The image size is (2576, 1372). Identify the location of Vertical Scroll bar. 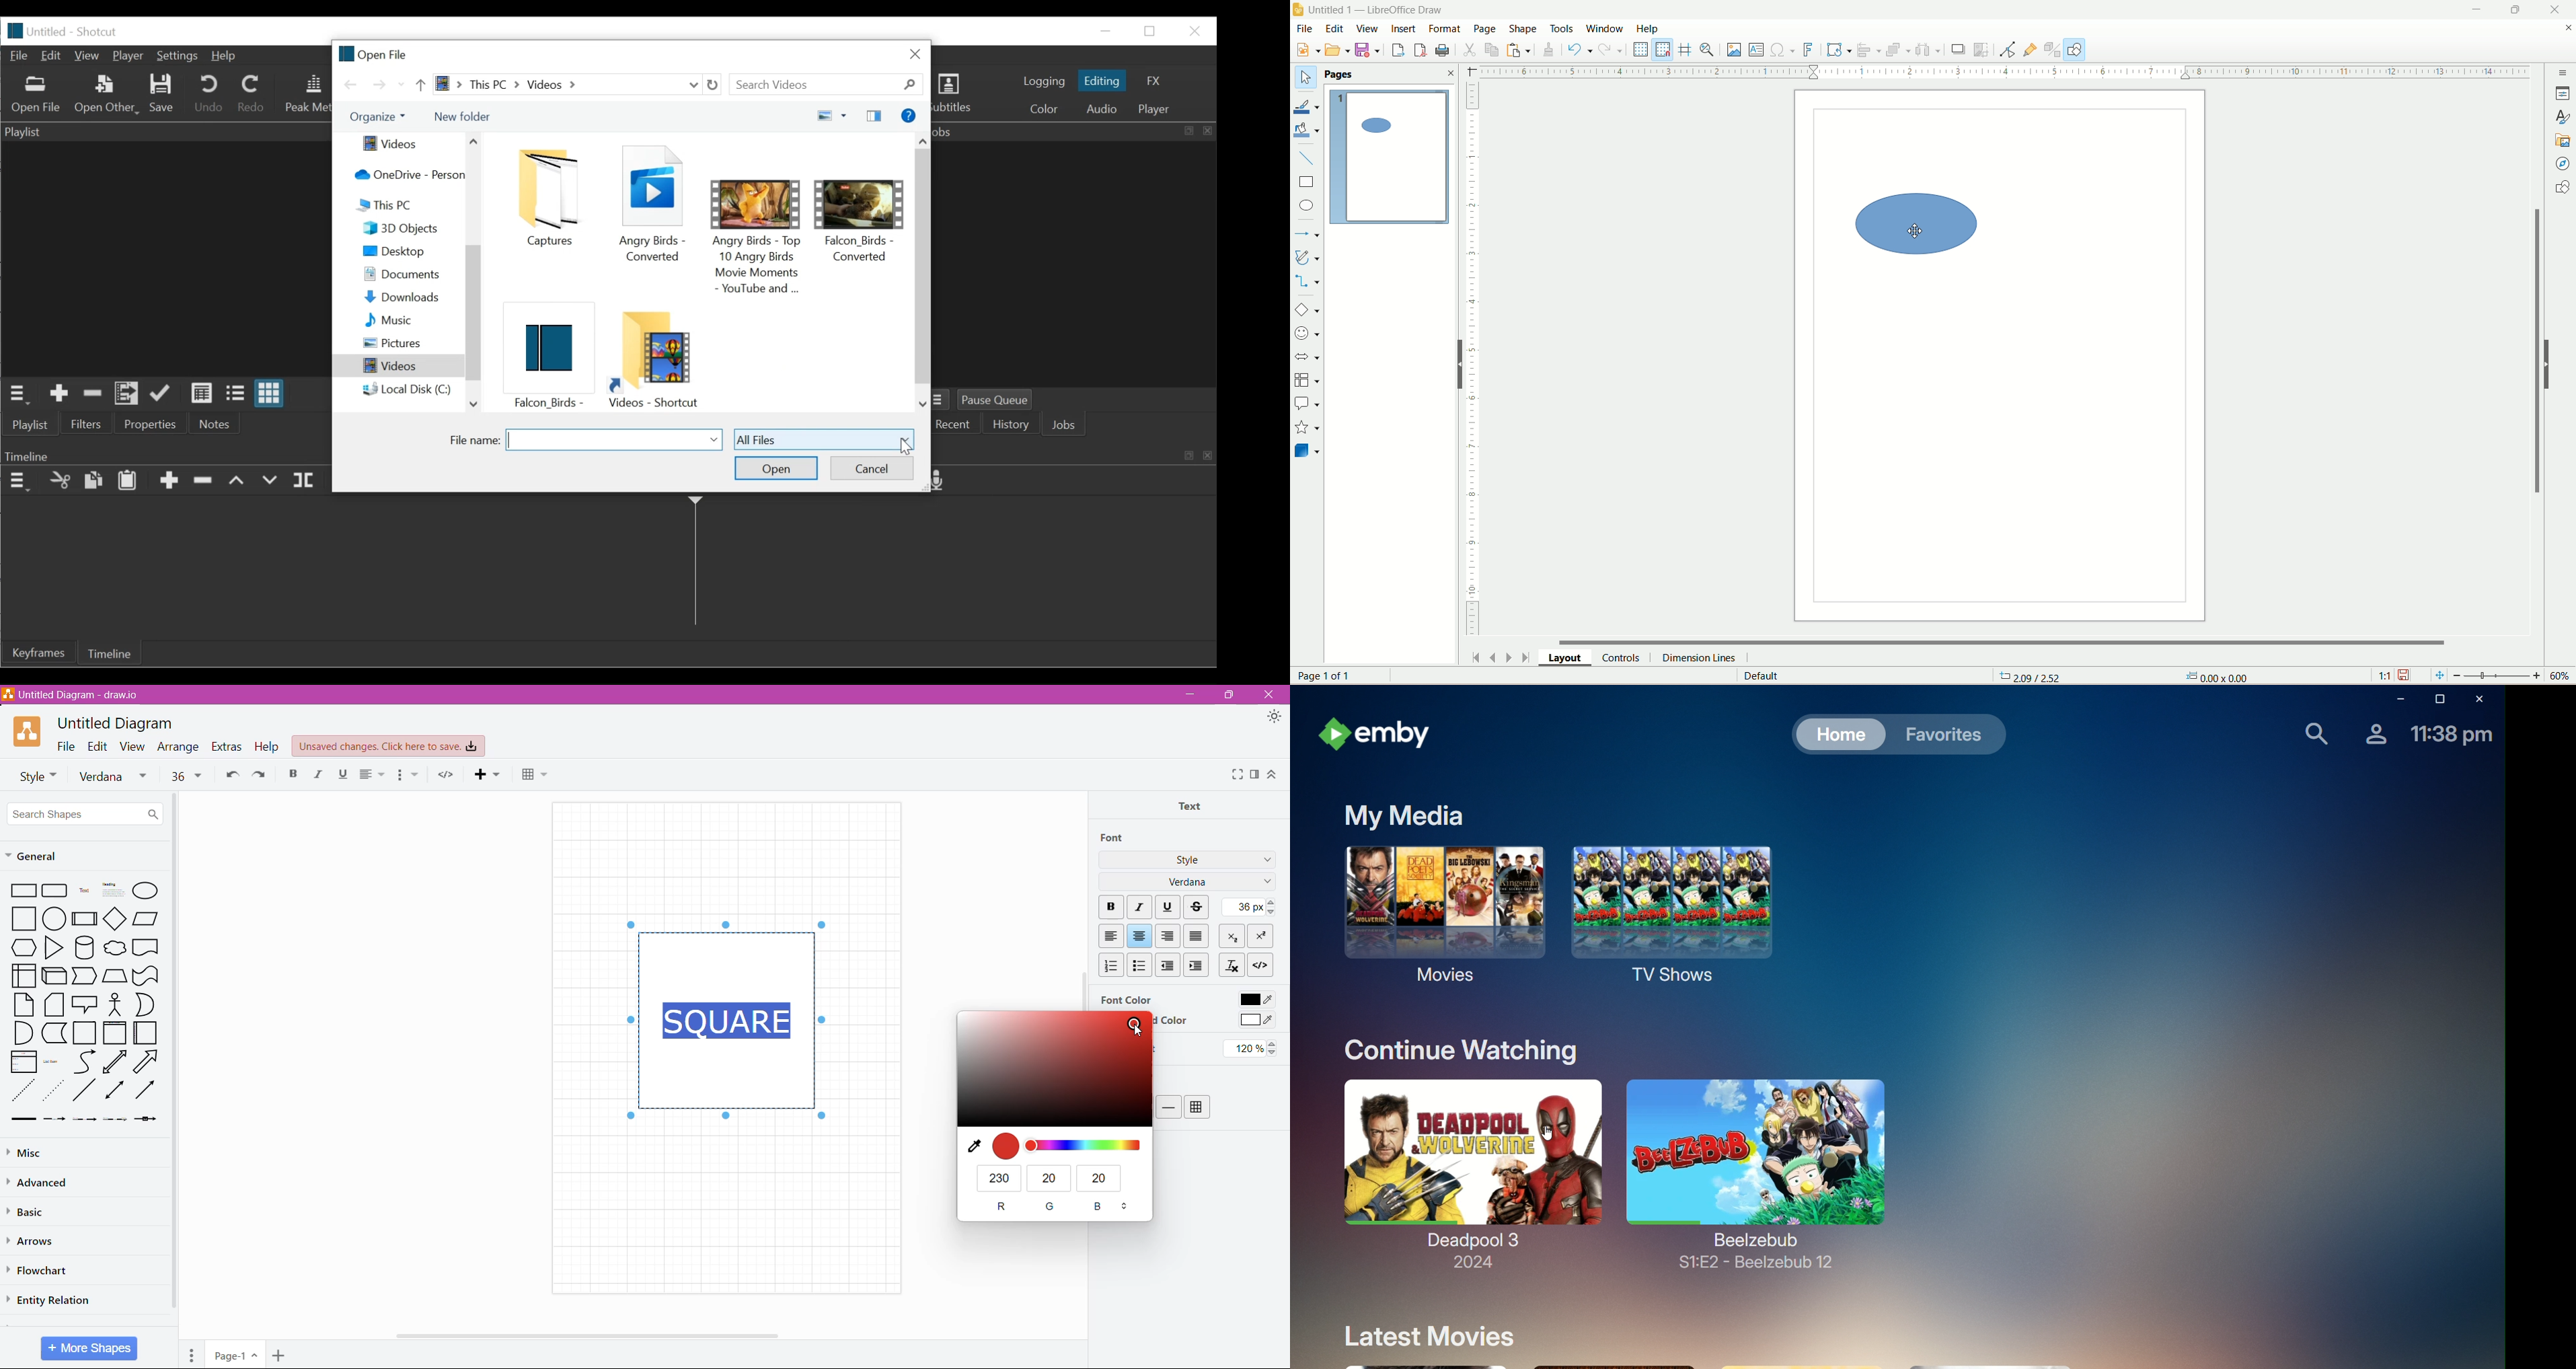
(473, 316).